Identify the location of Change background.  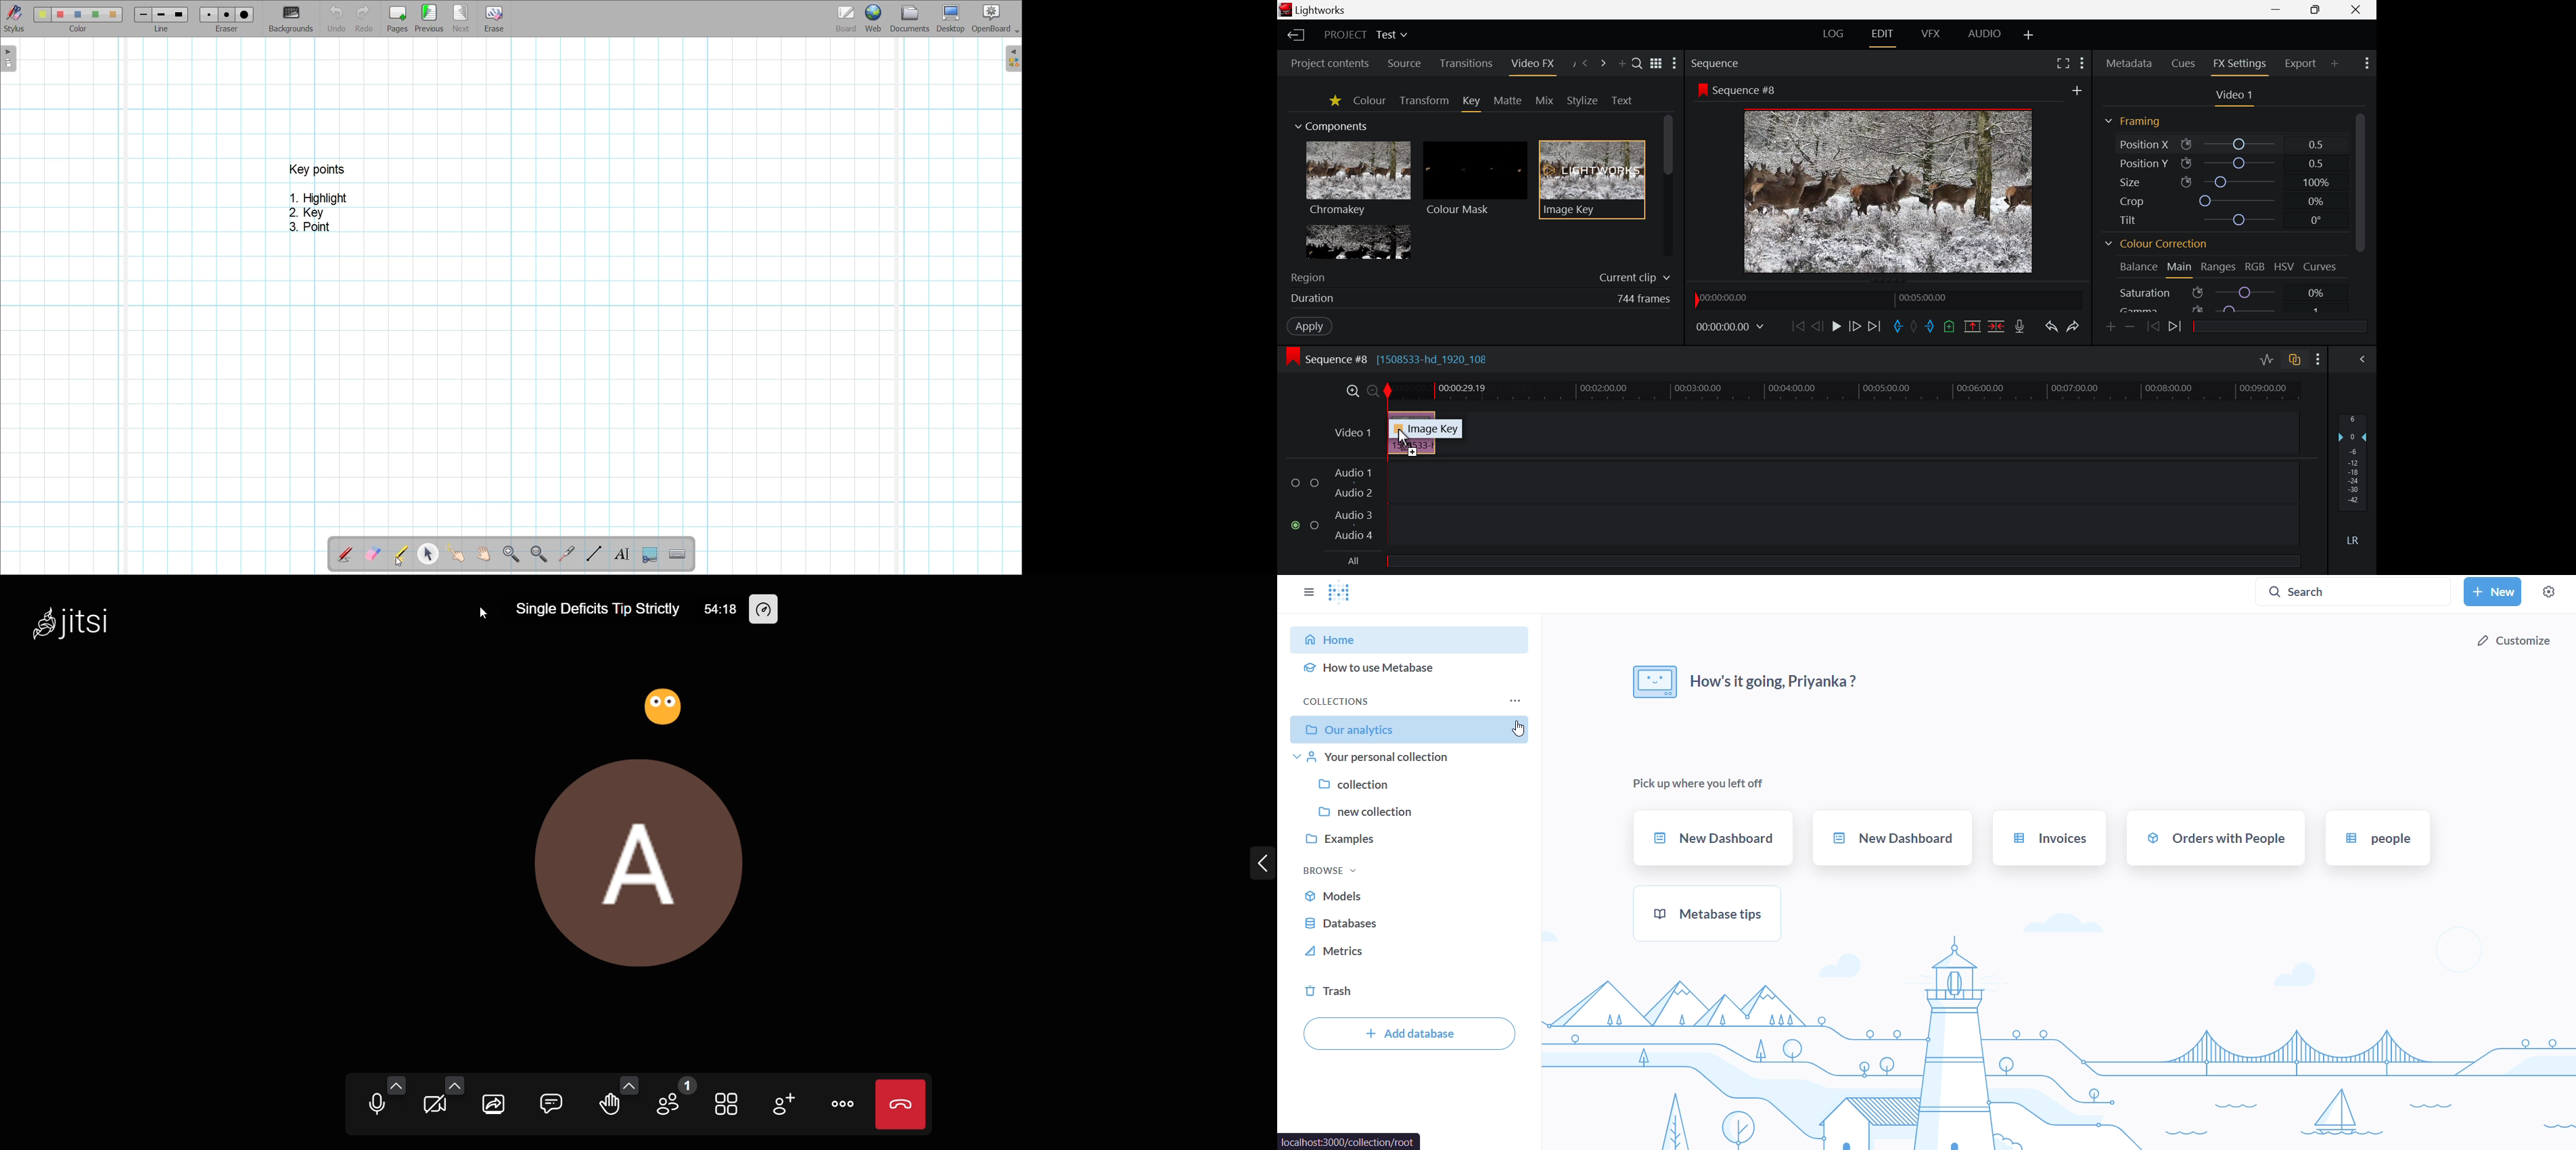
(291, 19).